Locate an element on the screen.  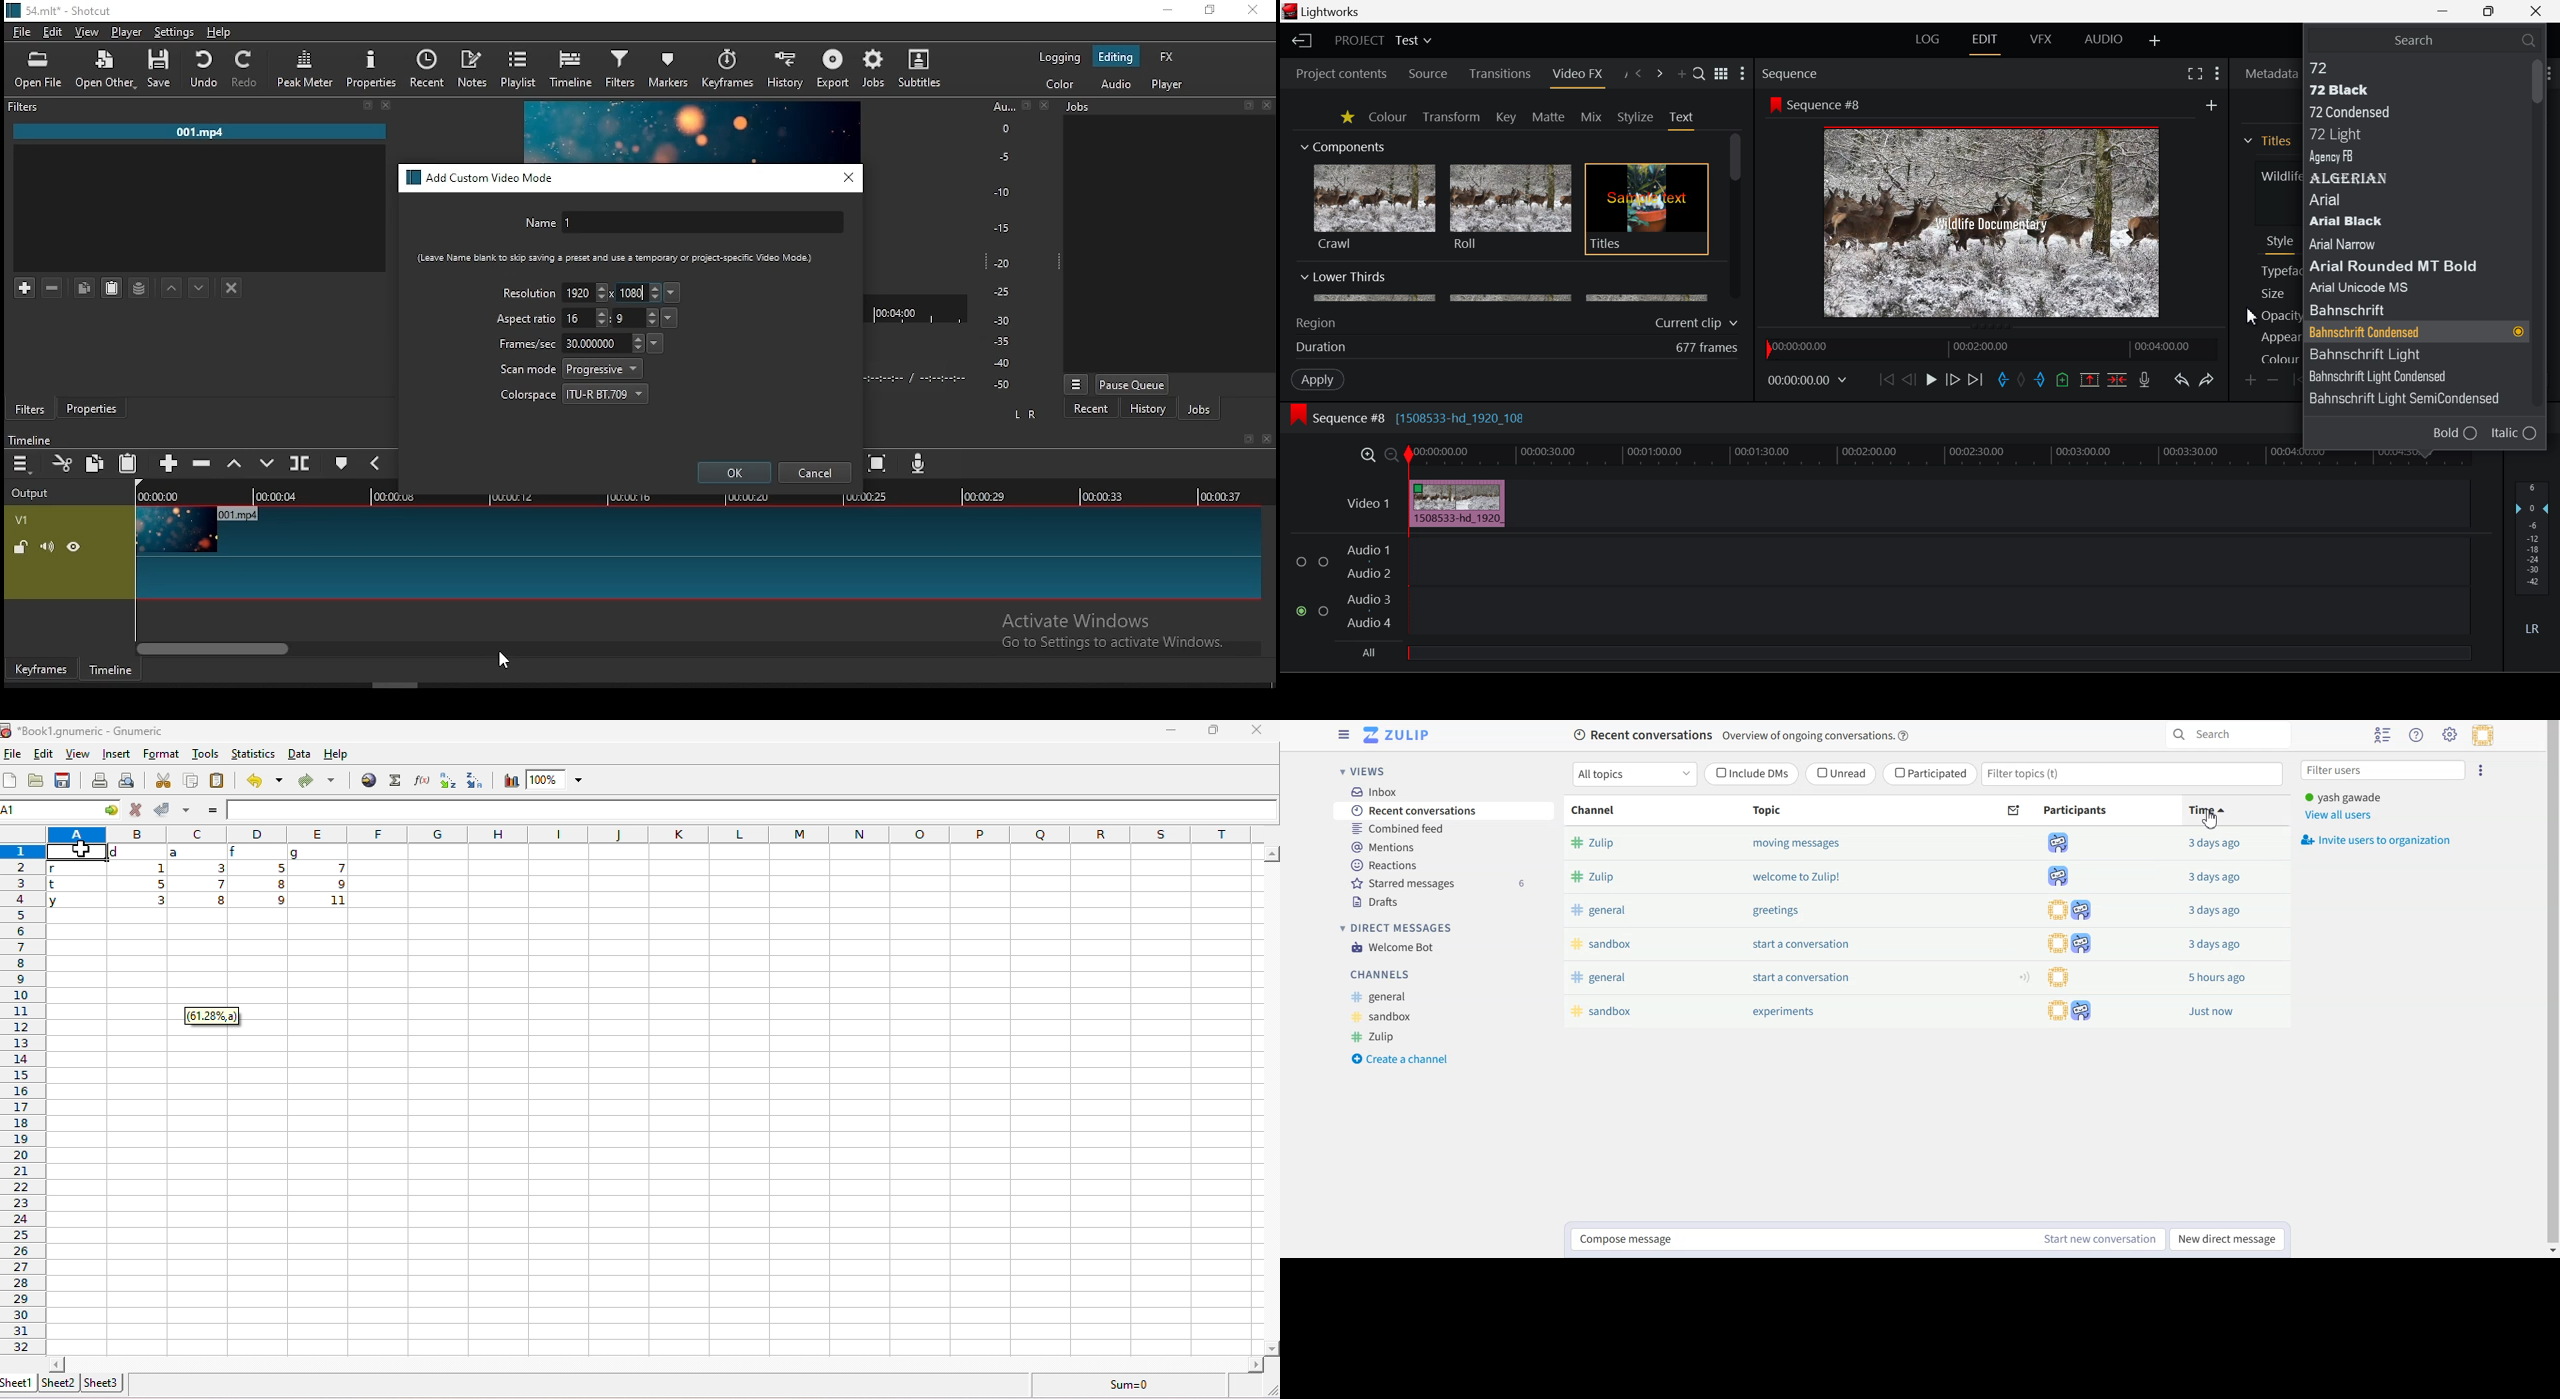
data is located at coordinates (299, 754).